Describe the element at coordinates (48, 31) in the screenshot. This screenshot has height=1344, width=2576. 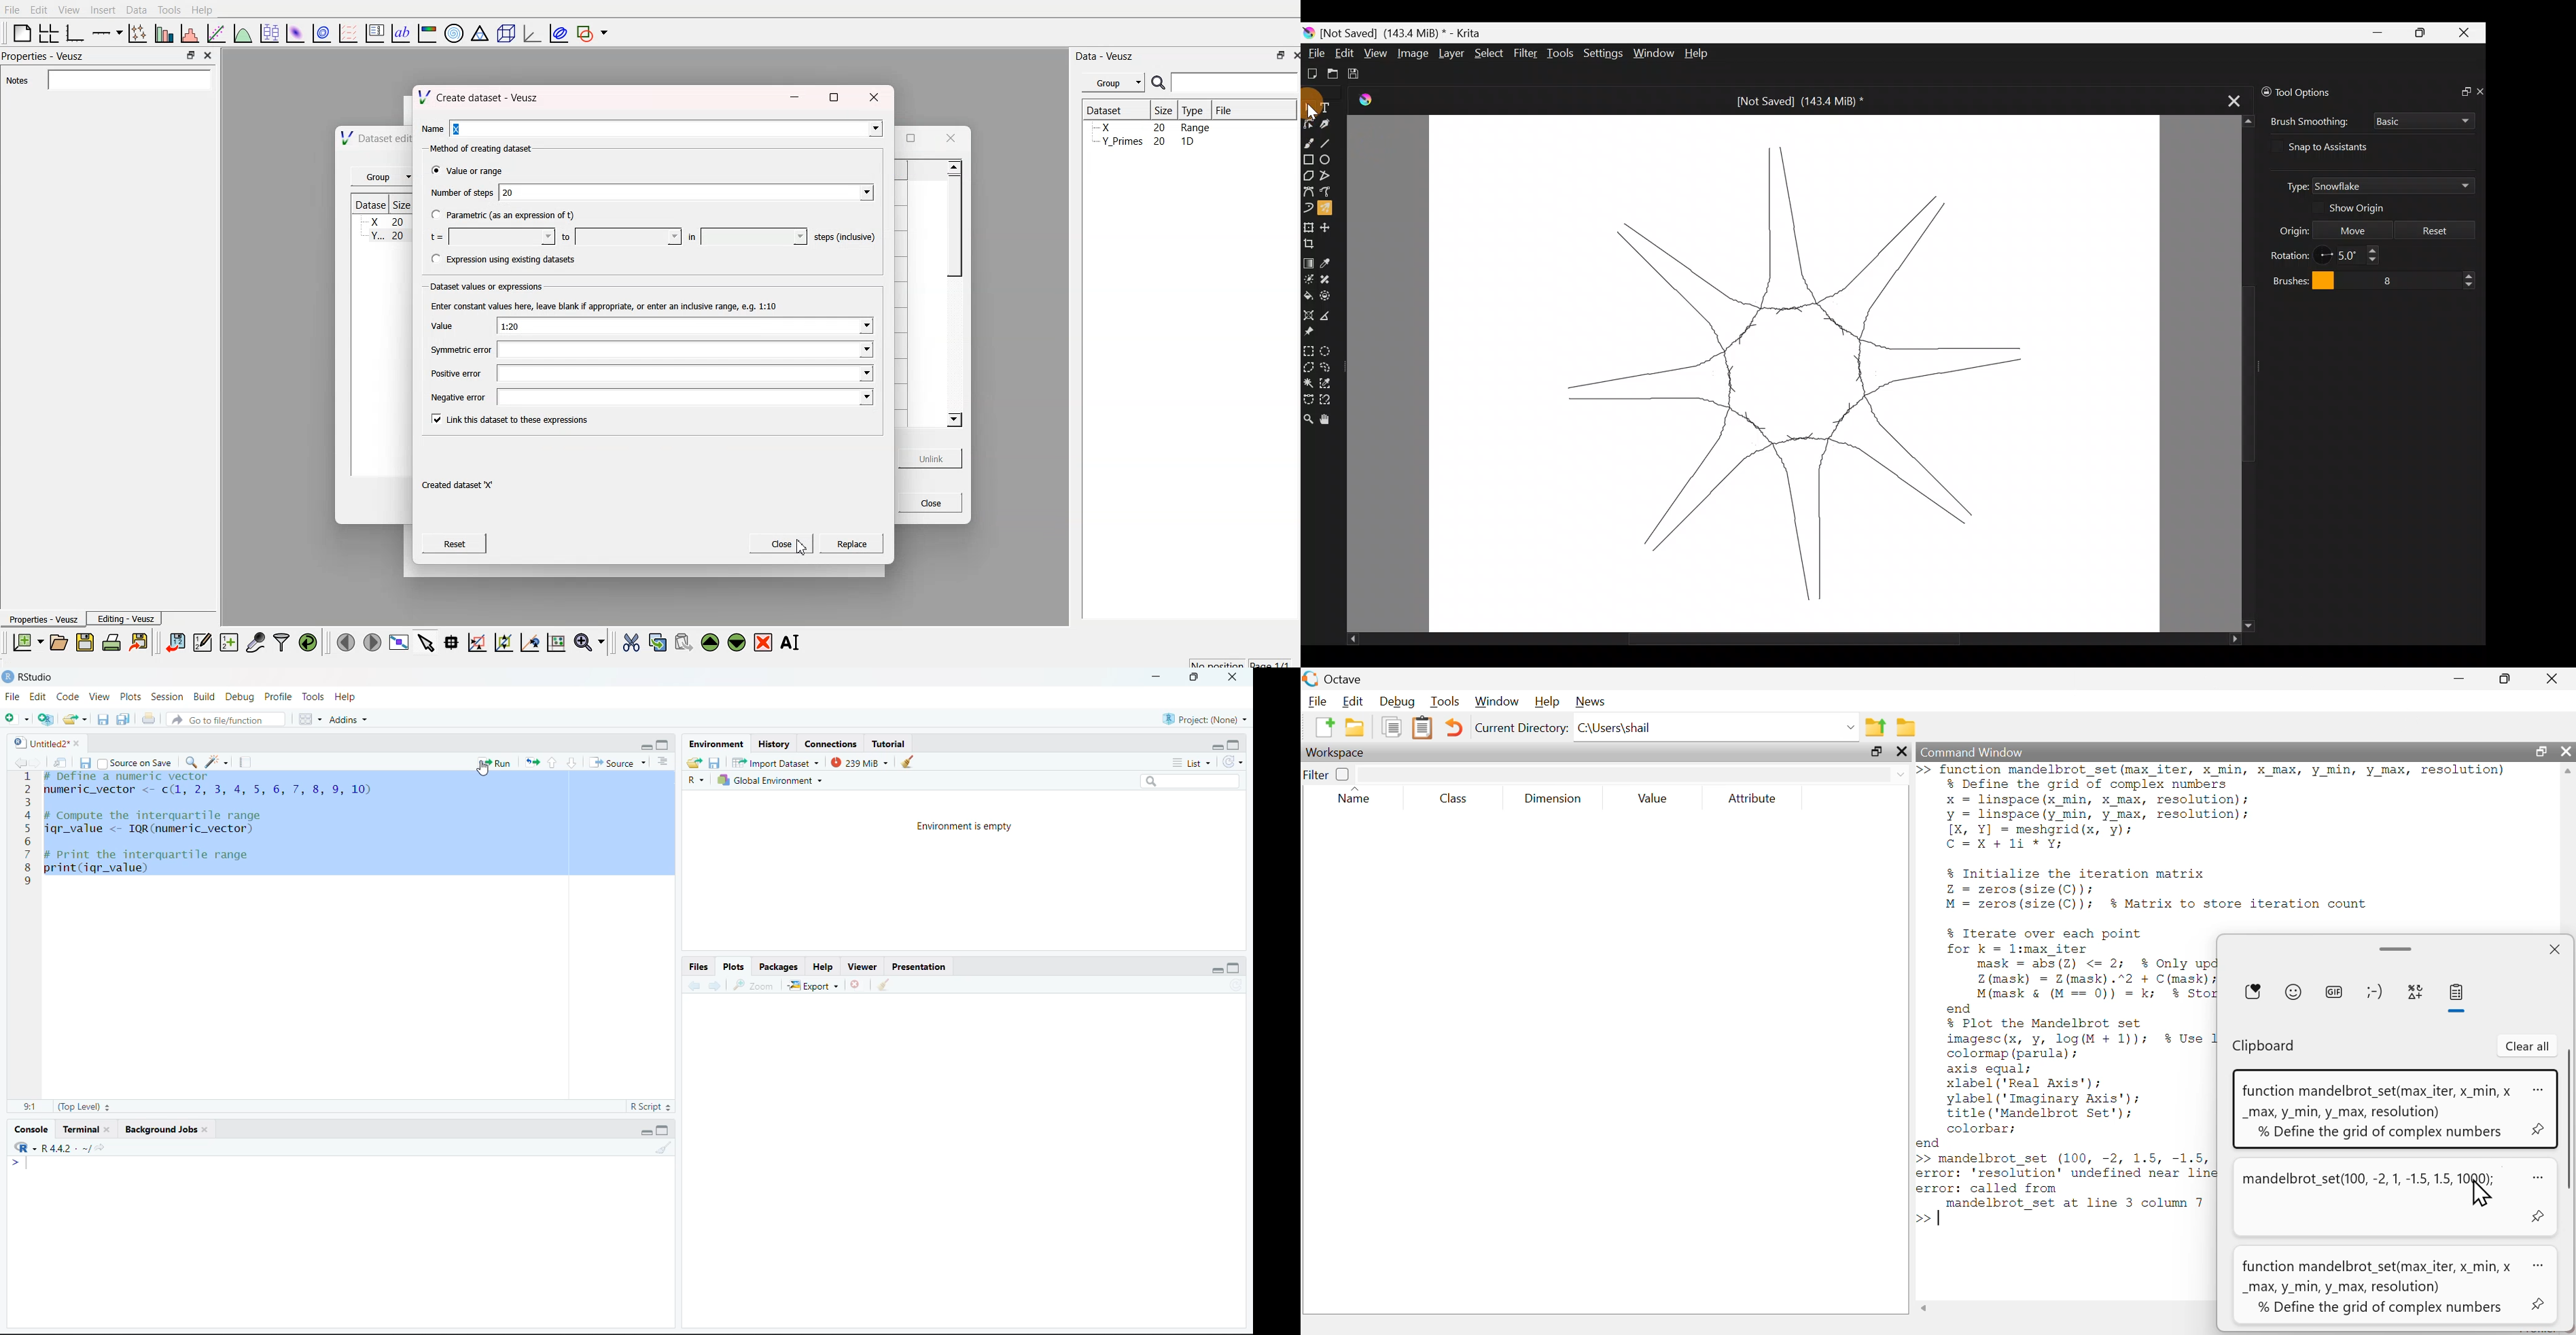
I see `arrange grid in graph` at that location.